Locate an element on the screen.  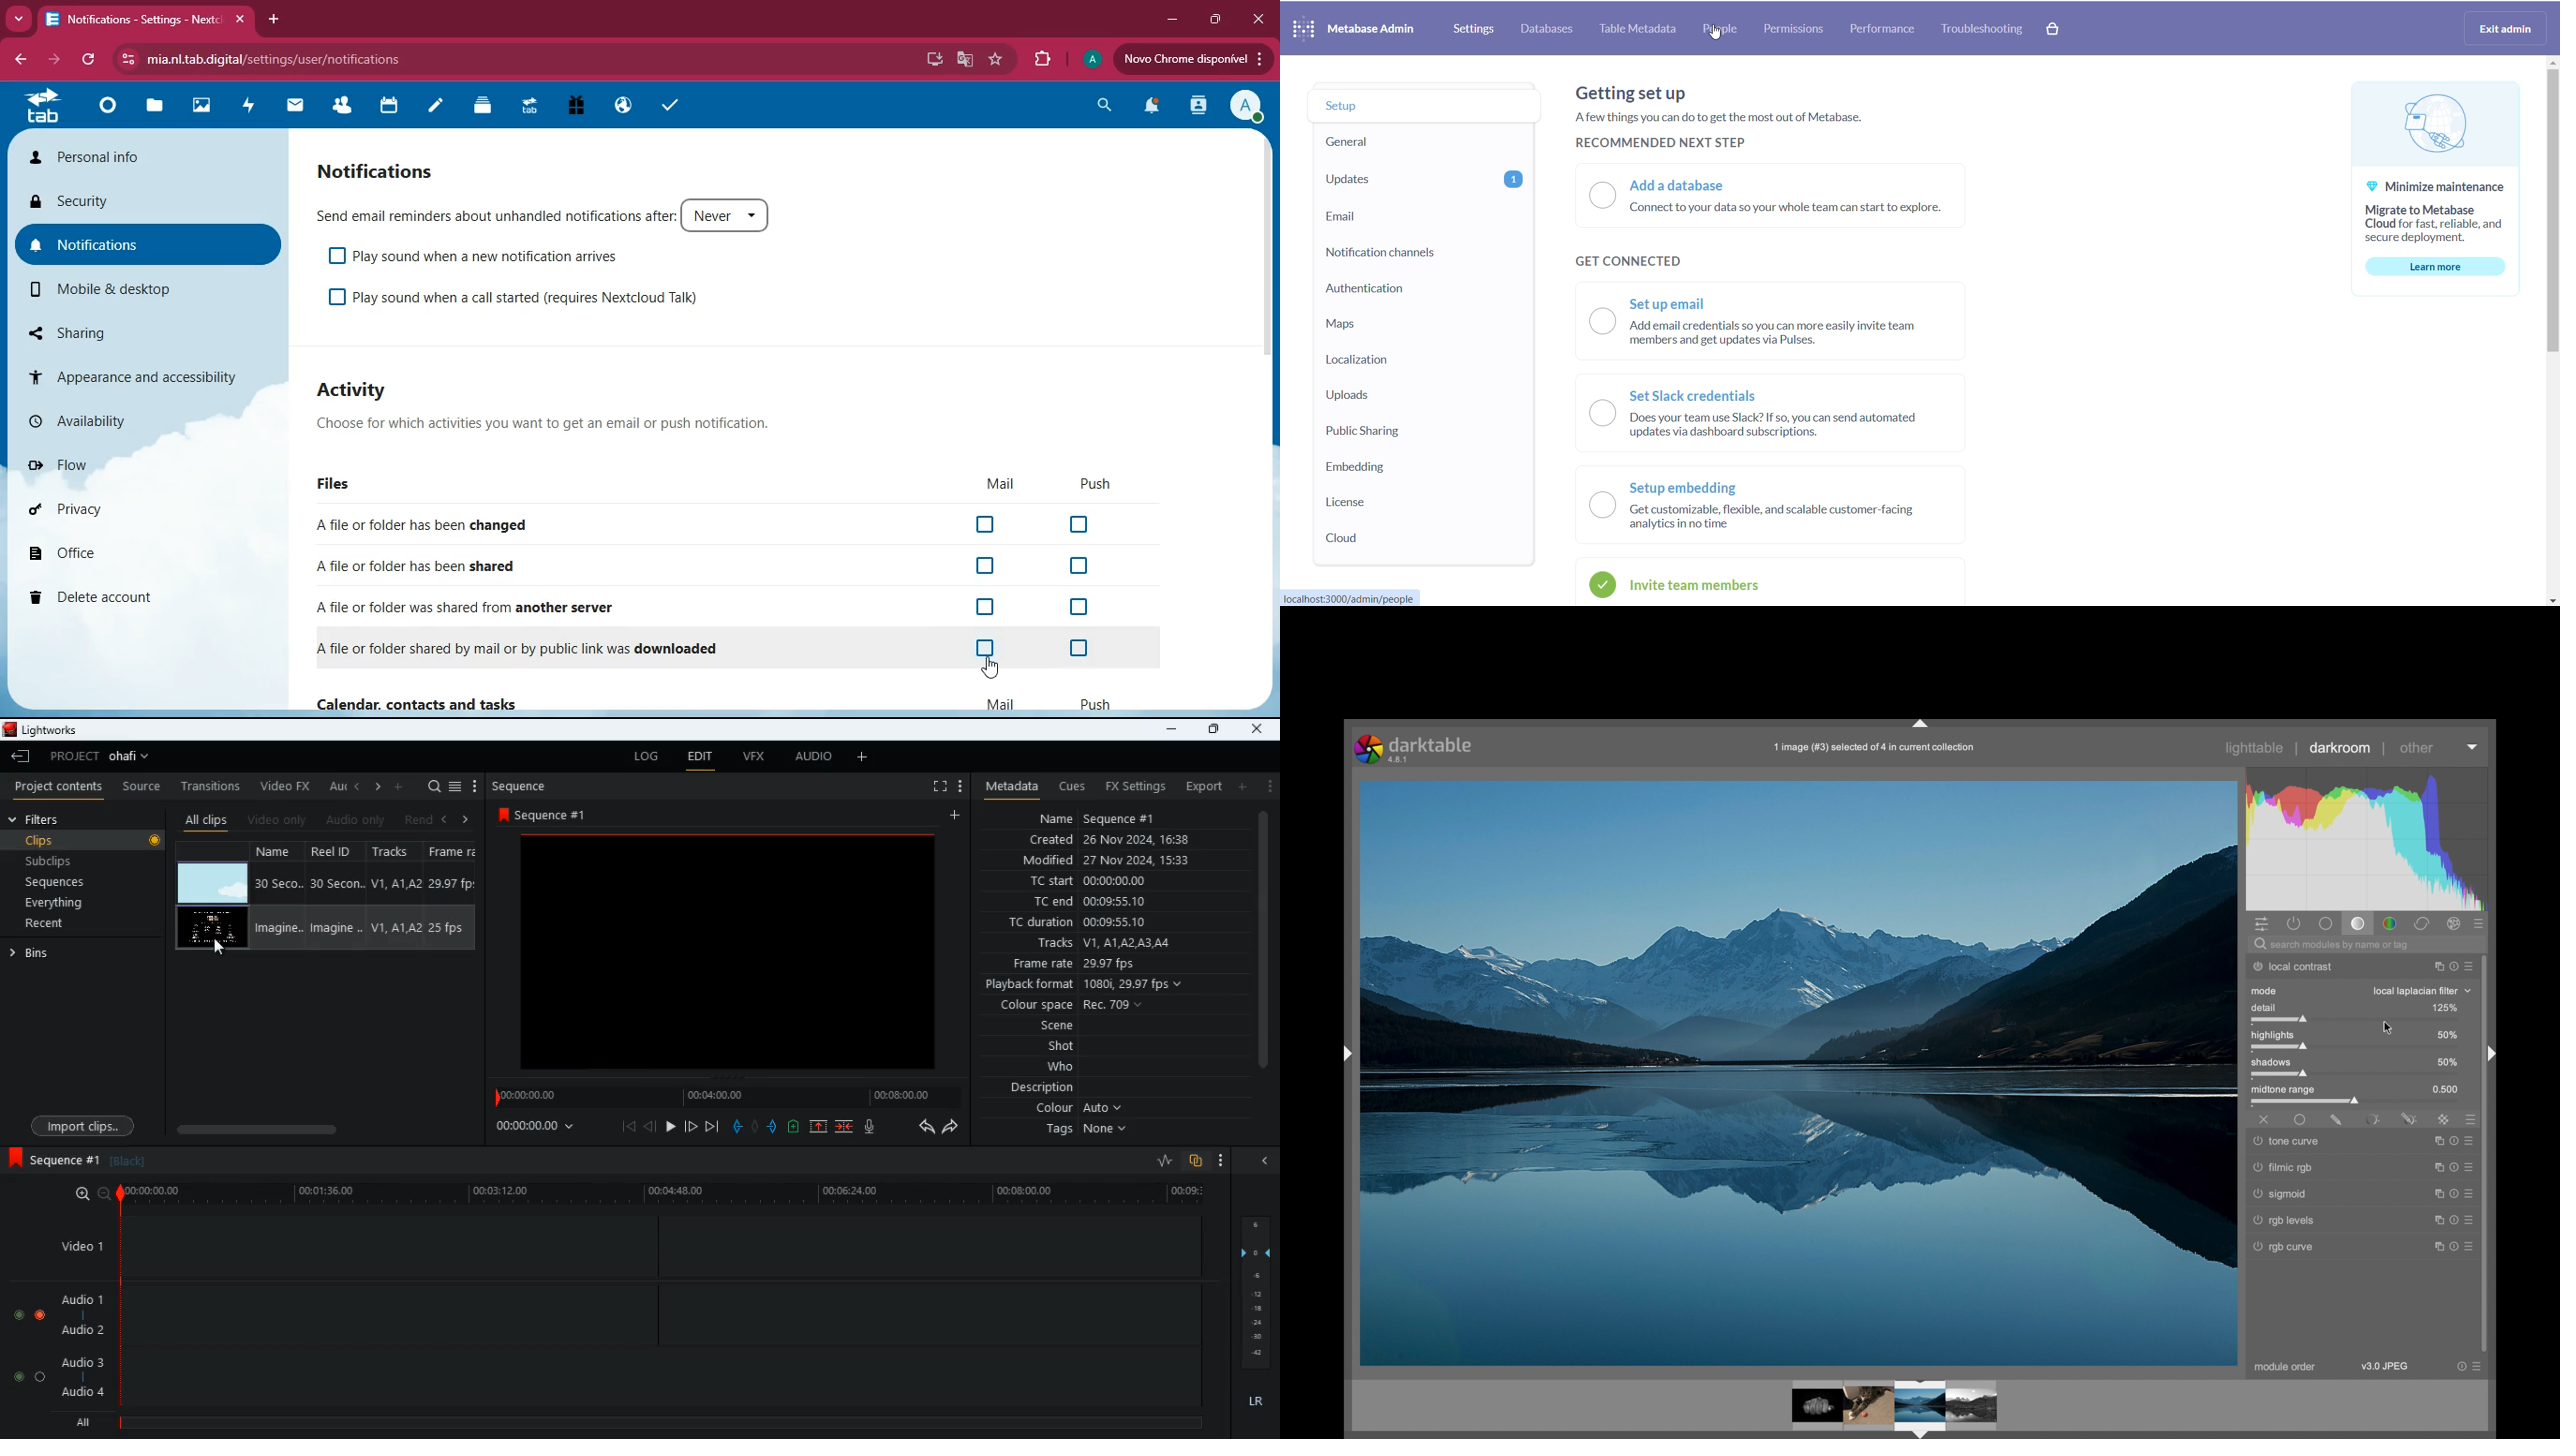
appearance is located at coordinates (141, 374).